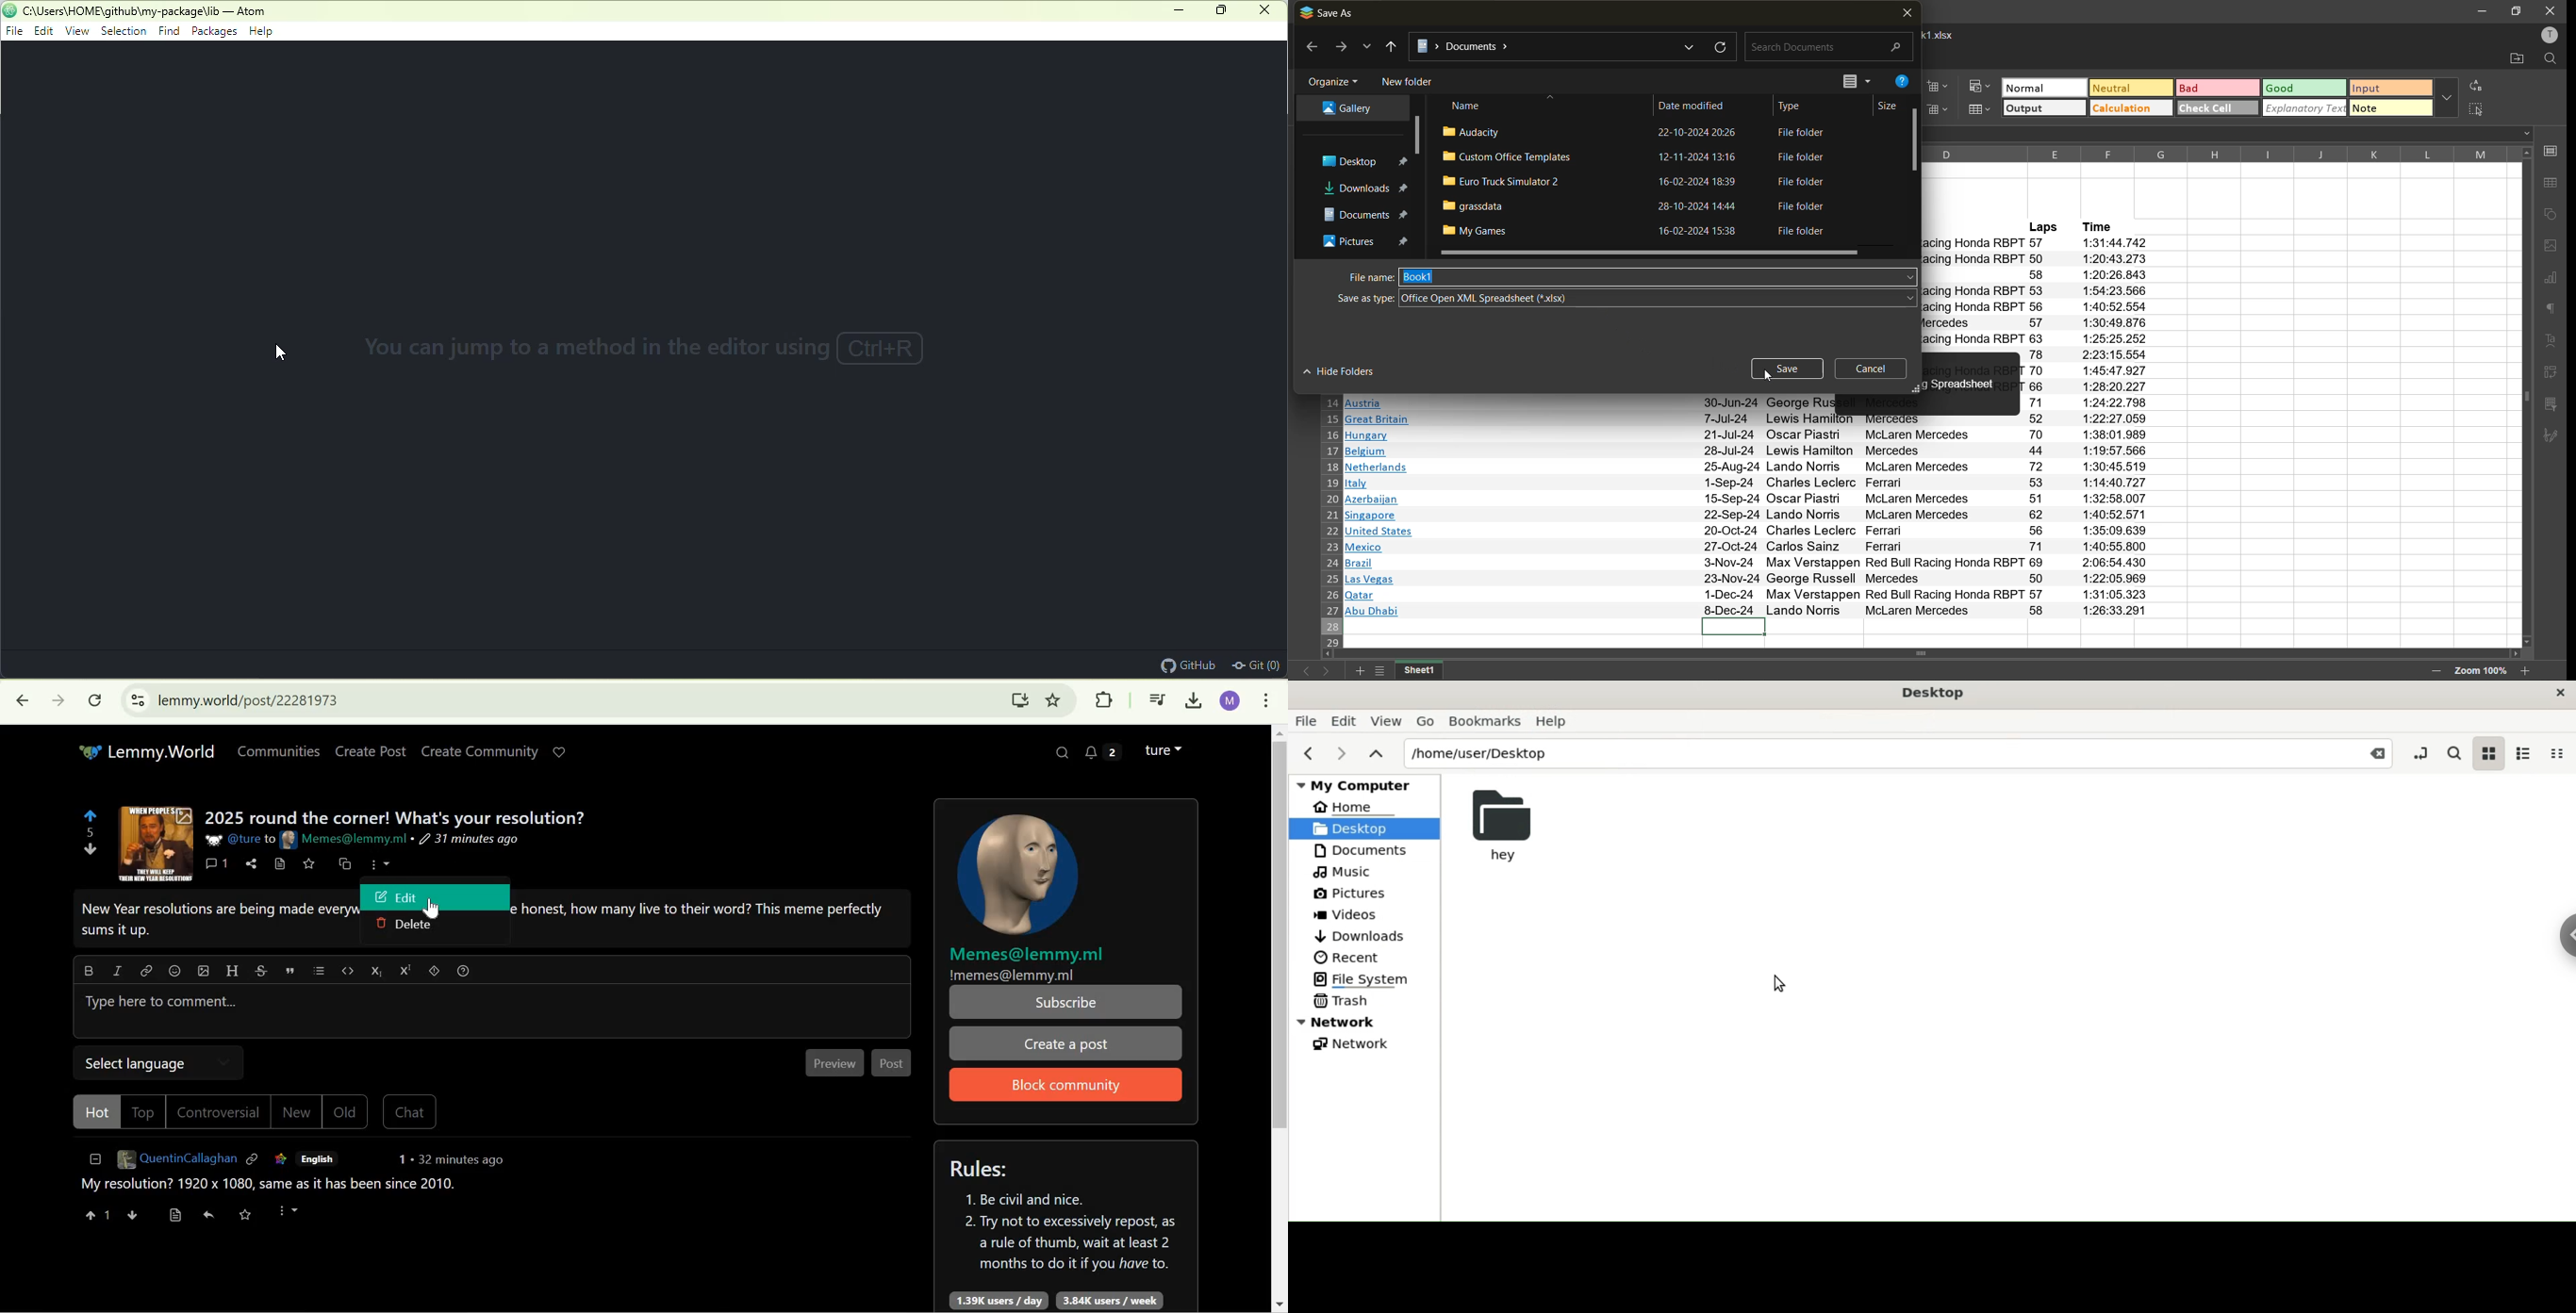 Image resolution: width=2576 pixels, height=1316 pixels. I want to click on qatar 1-Dec-24 Max Verstappen Red Bull Racing Honda RBPT 57 1:31:05.323, so click(1751, 596).